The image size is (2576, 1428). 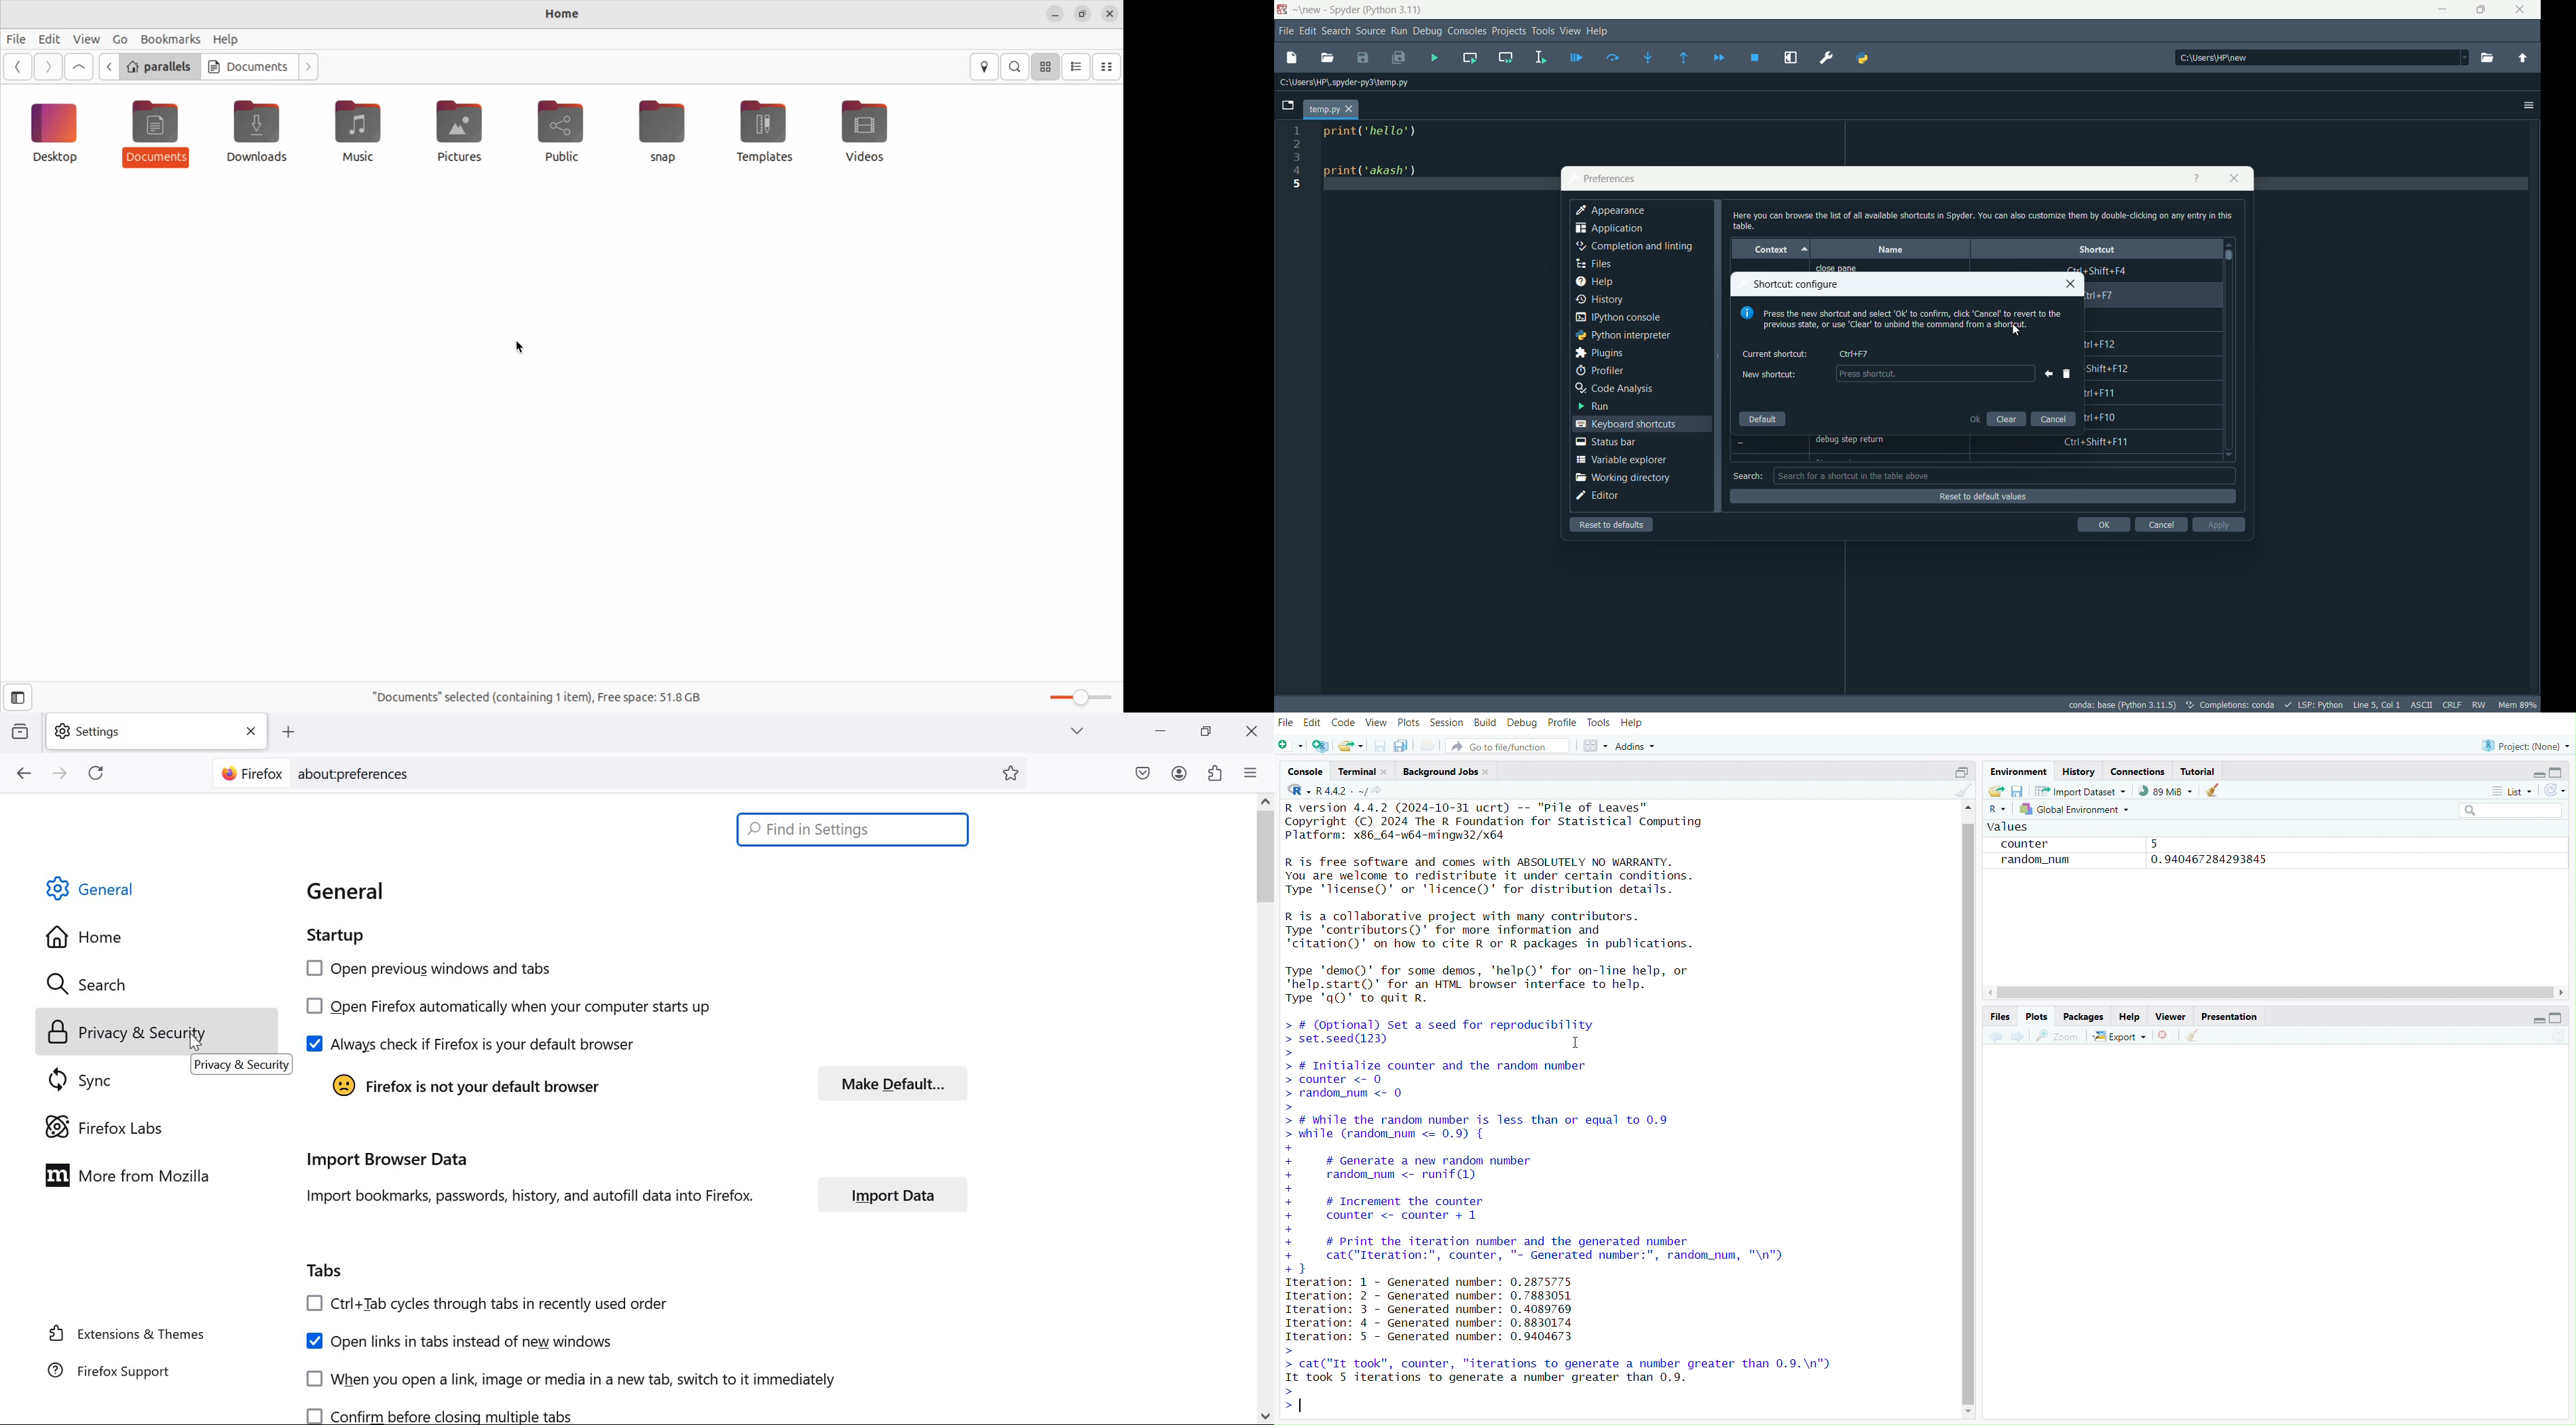 What do you see at coordinates (1767, 375) in the screenshot?
I see `new shortcut` at bounding box center [1767, 375].